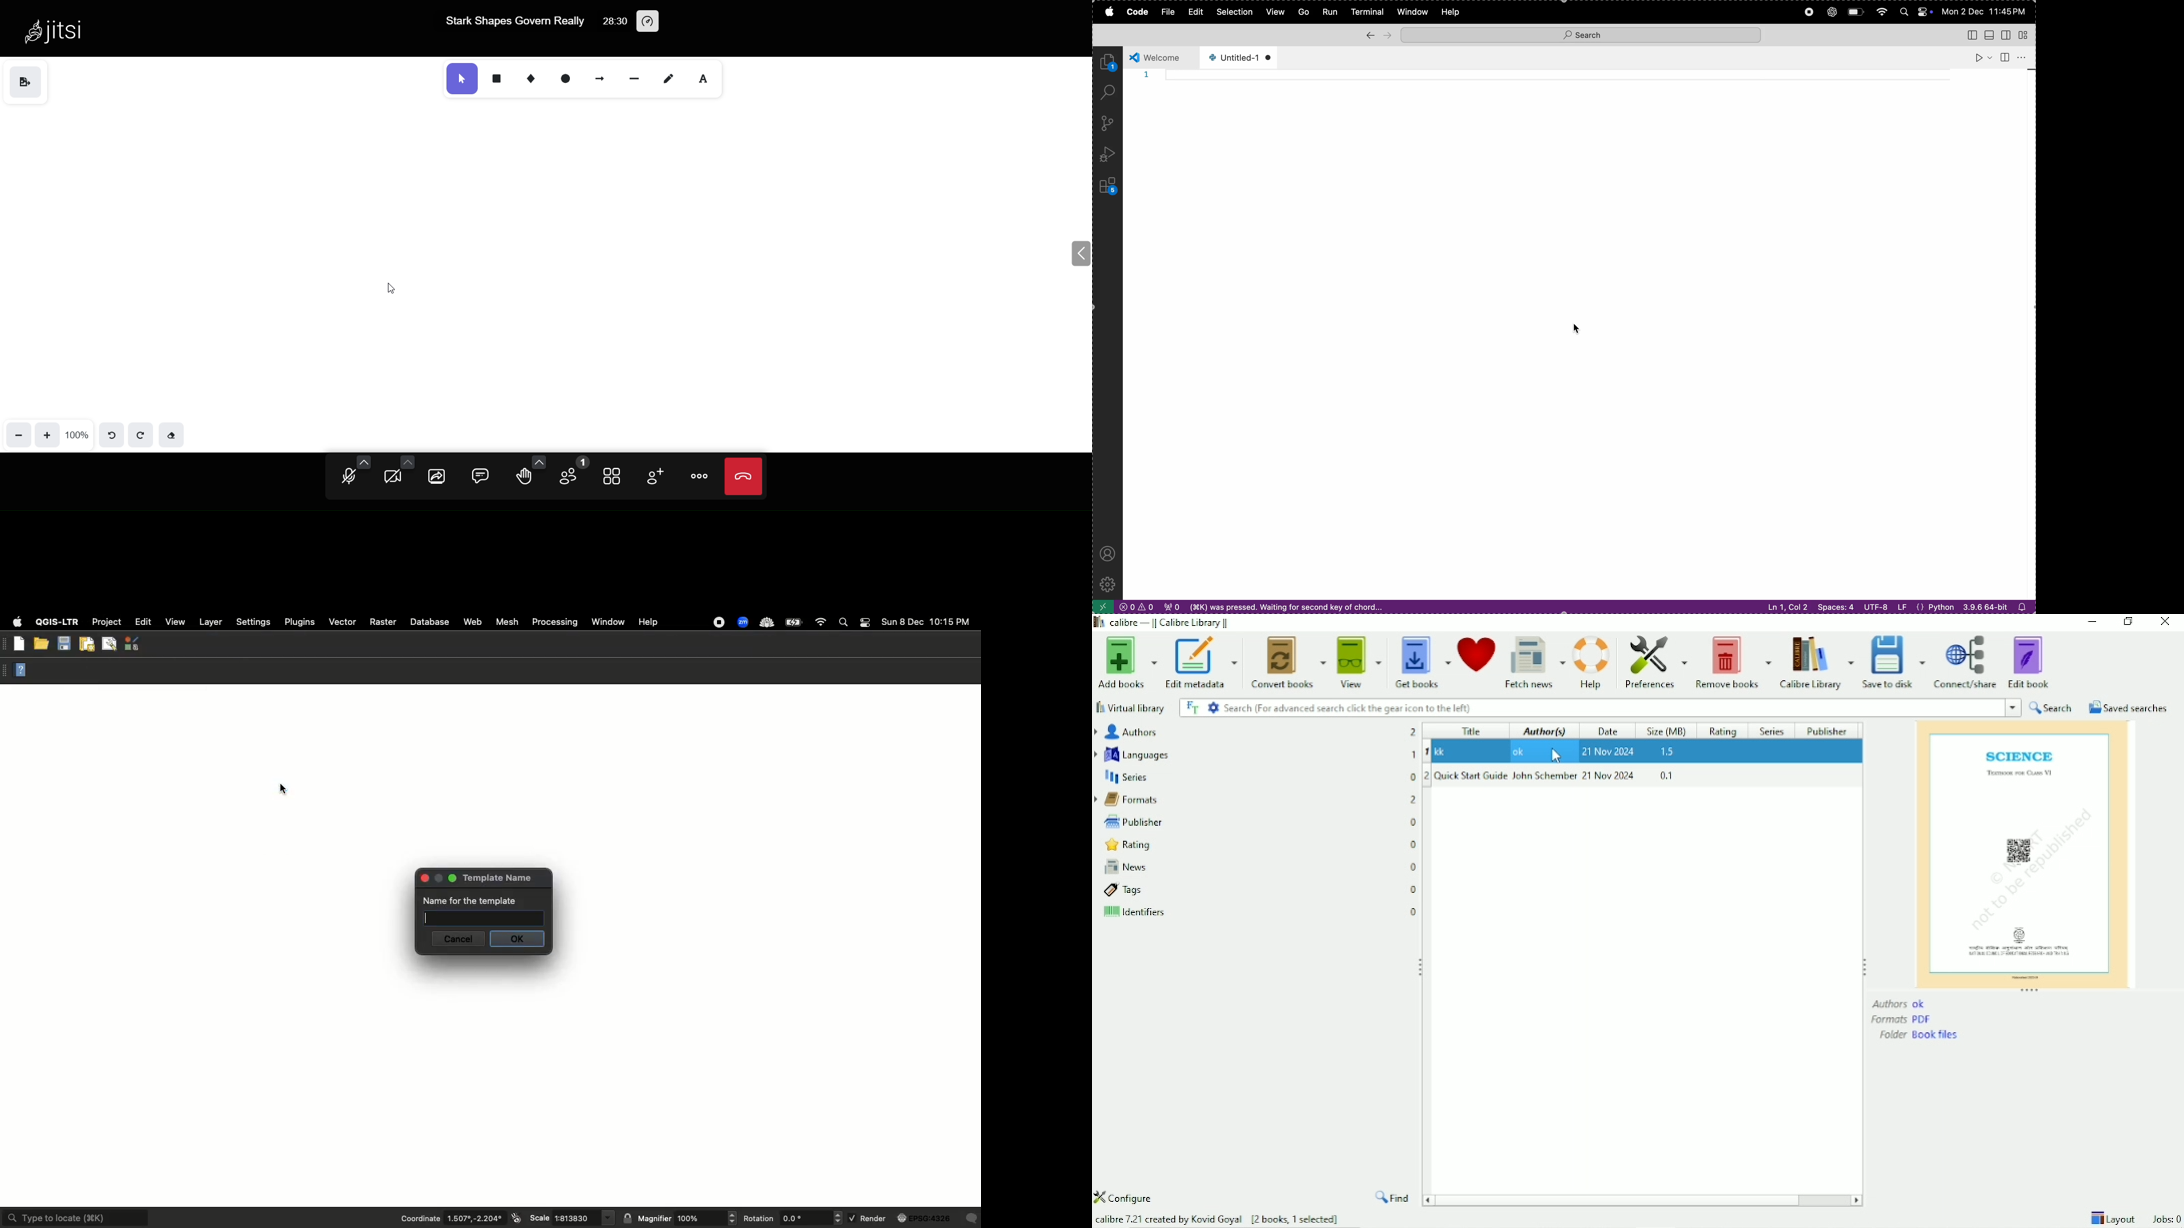  Describe the element at coordinates (1261, 912) in the screenshot. I see `Identifiers` at that location.